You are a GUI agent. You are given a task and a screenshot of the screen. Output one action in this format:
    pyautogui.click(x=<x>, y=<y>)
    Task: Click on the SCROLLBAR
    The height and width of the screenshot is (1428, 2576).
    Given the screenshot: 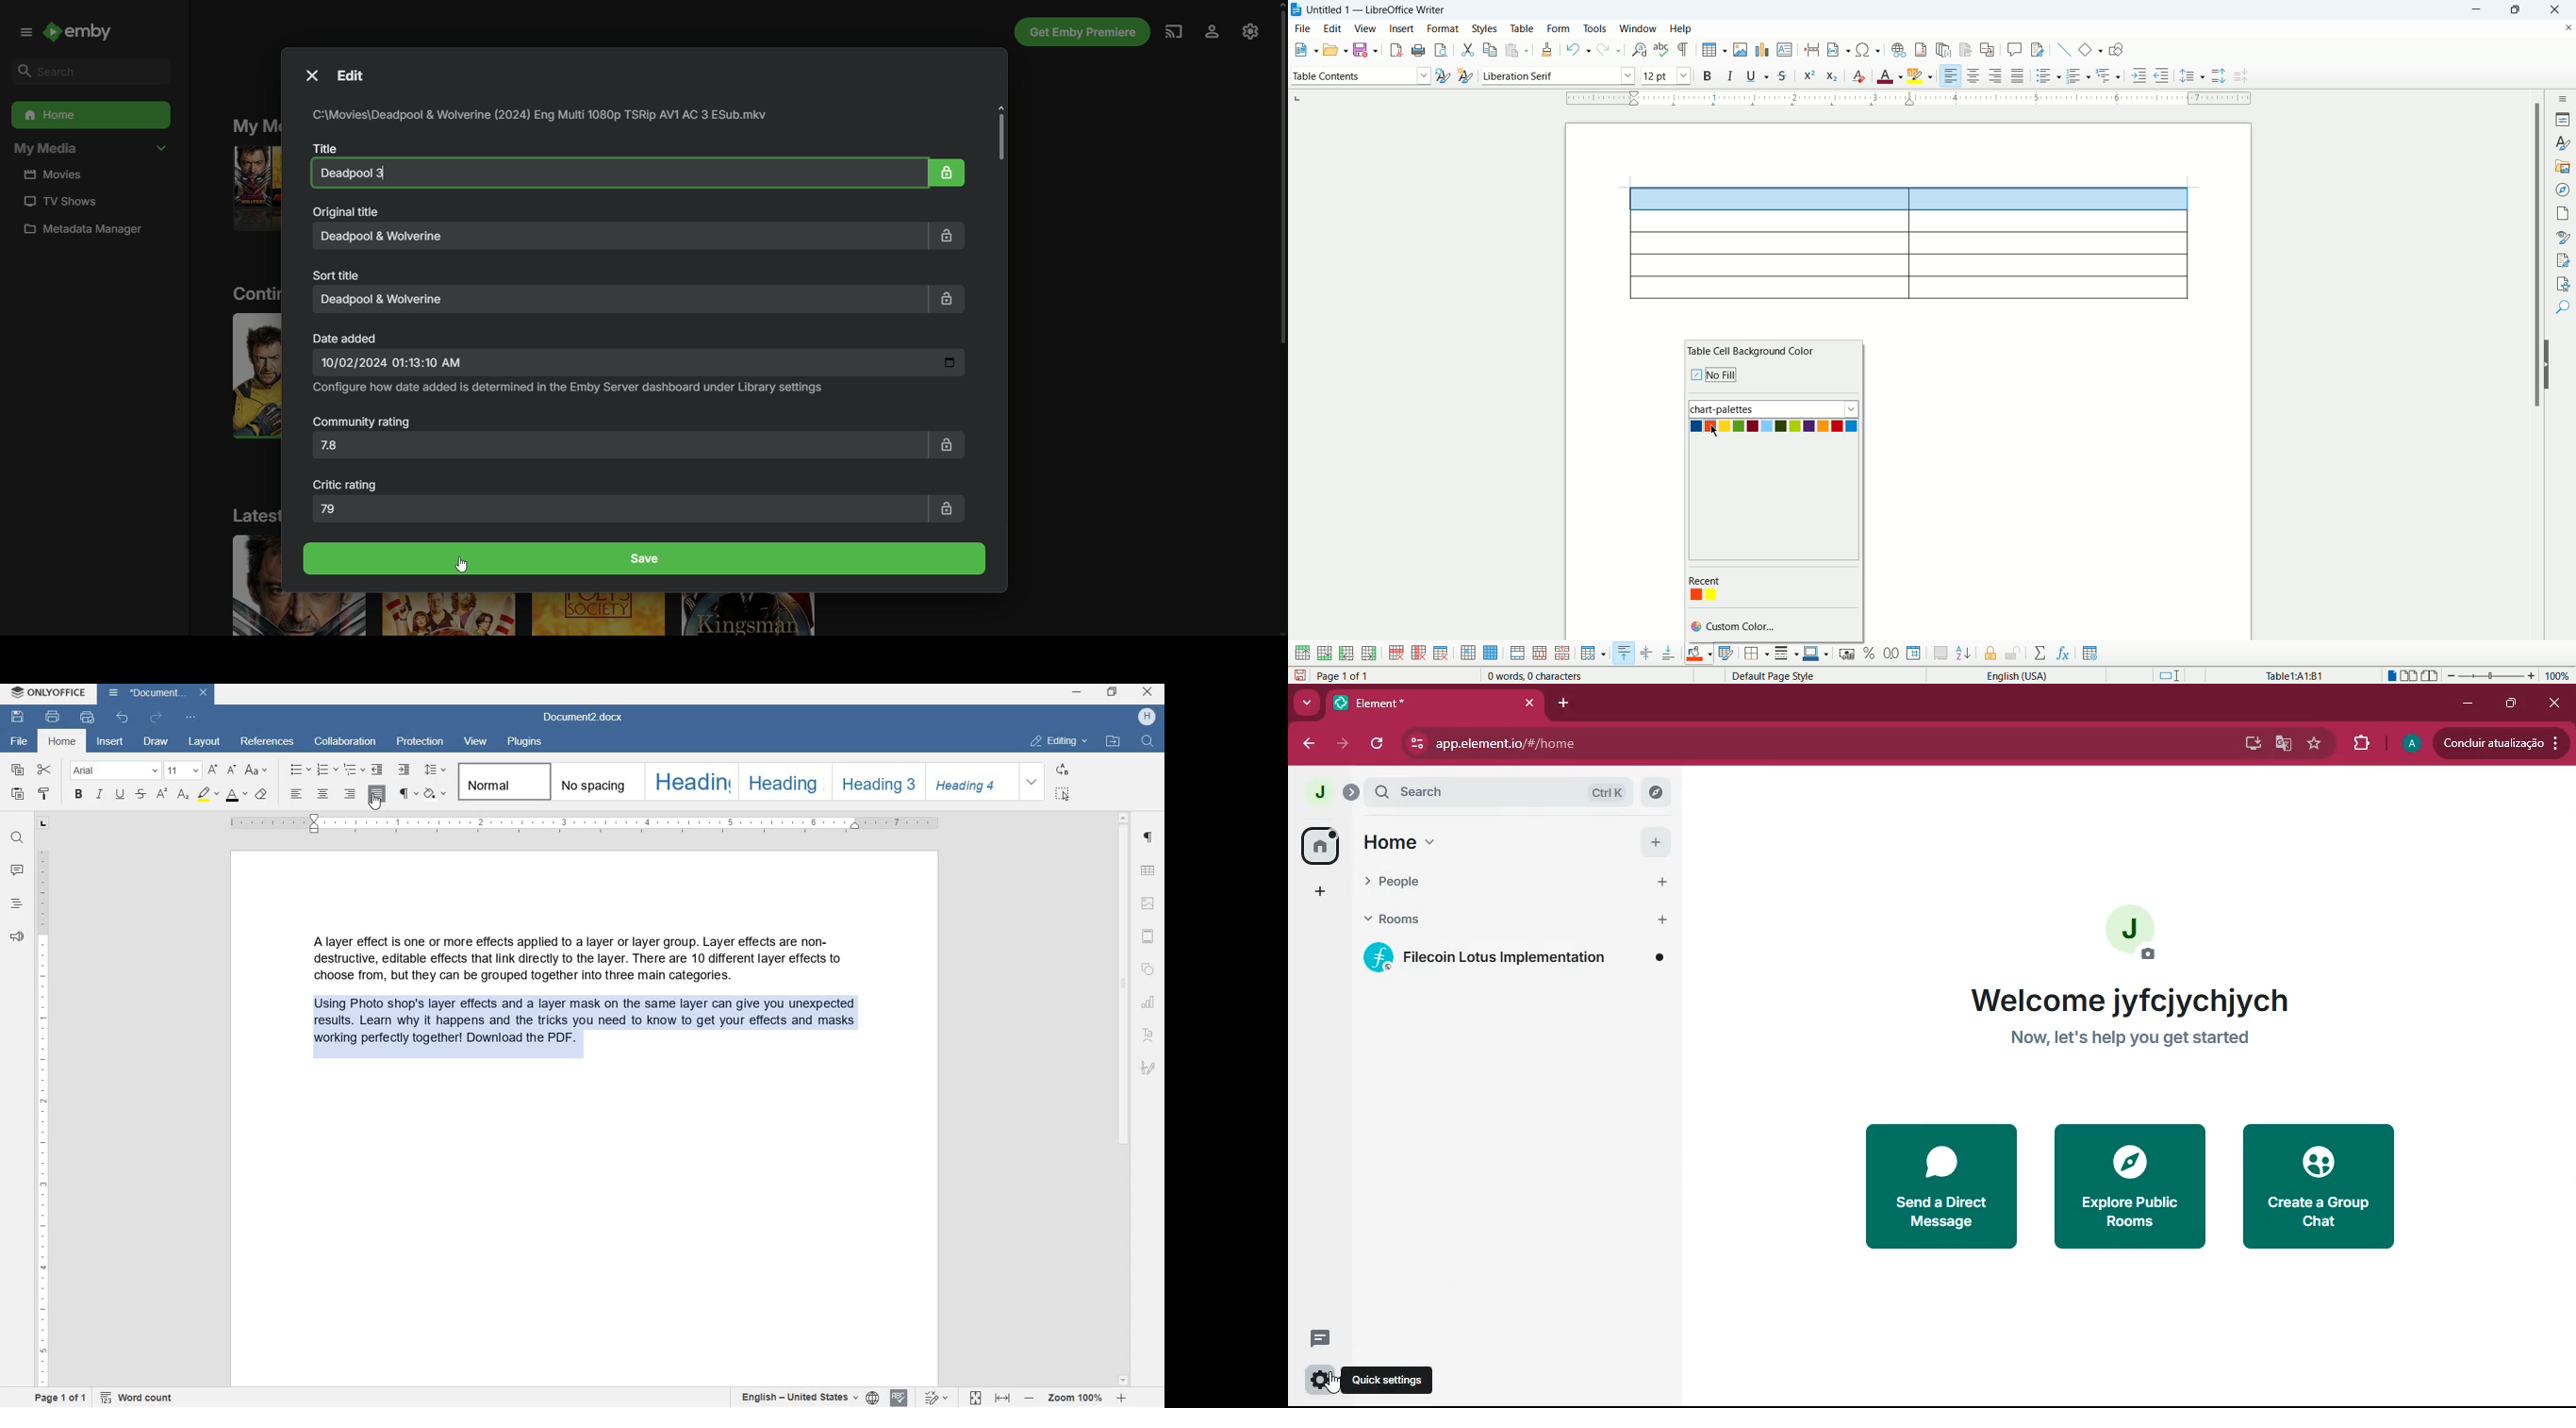 What is the action you would take?
    pyautogui.click(x=1124, y=1099)
    